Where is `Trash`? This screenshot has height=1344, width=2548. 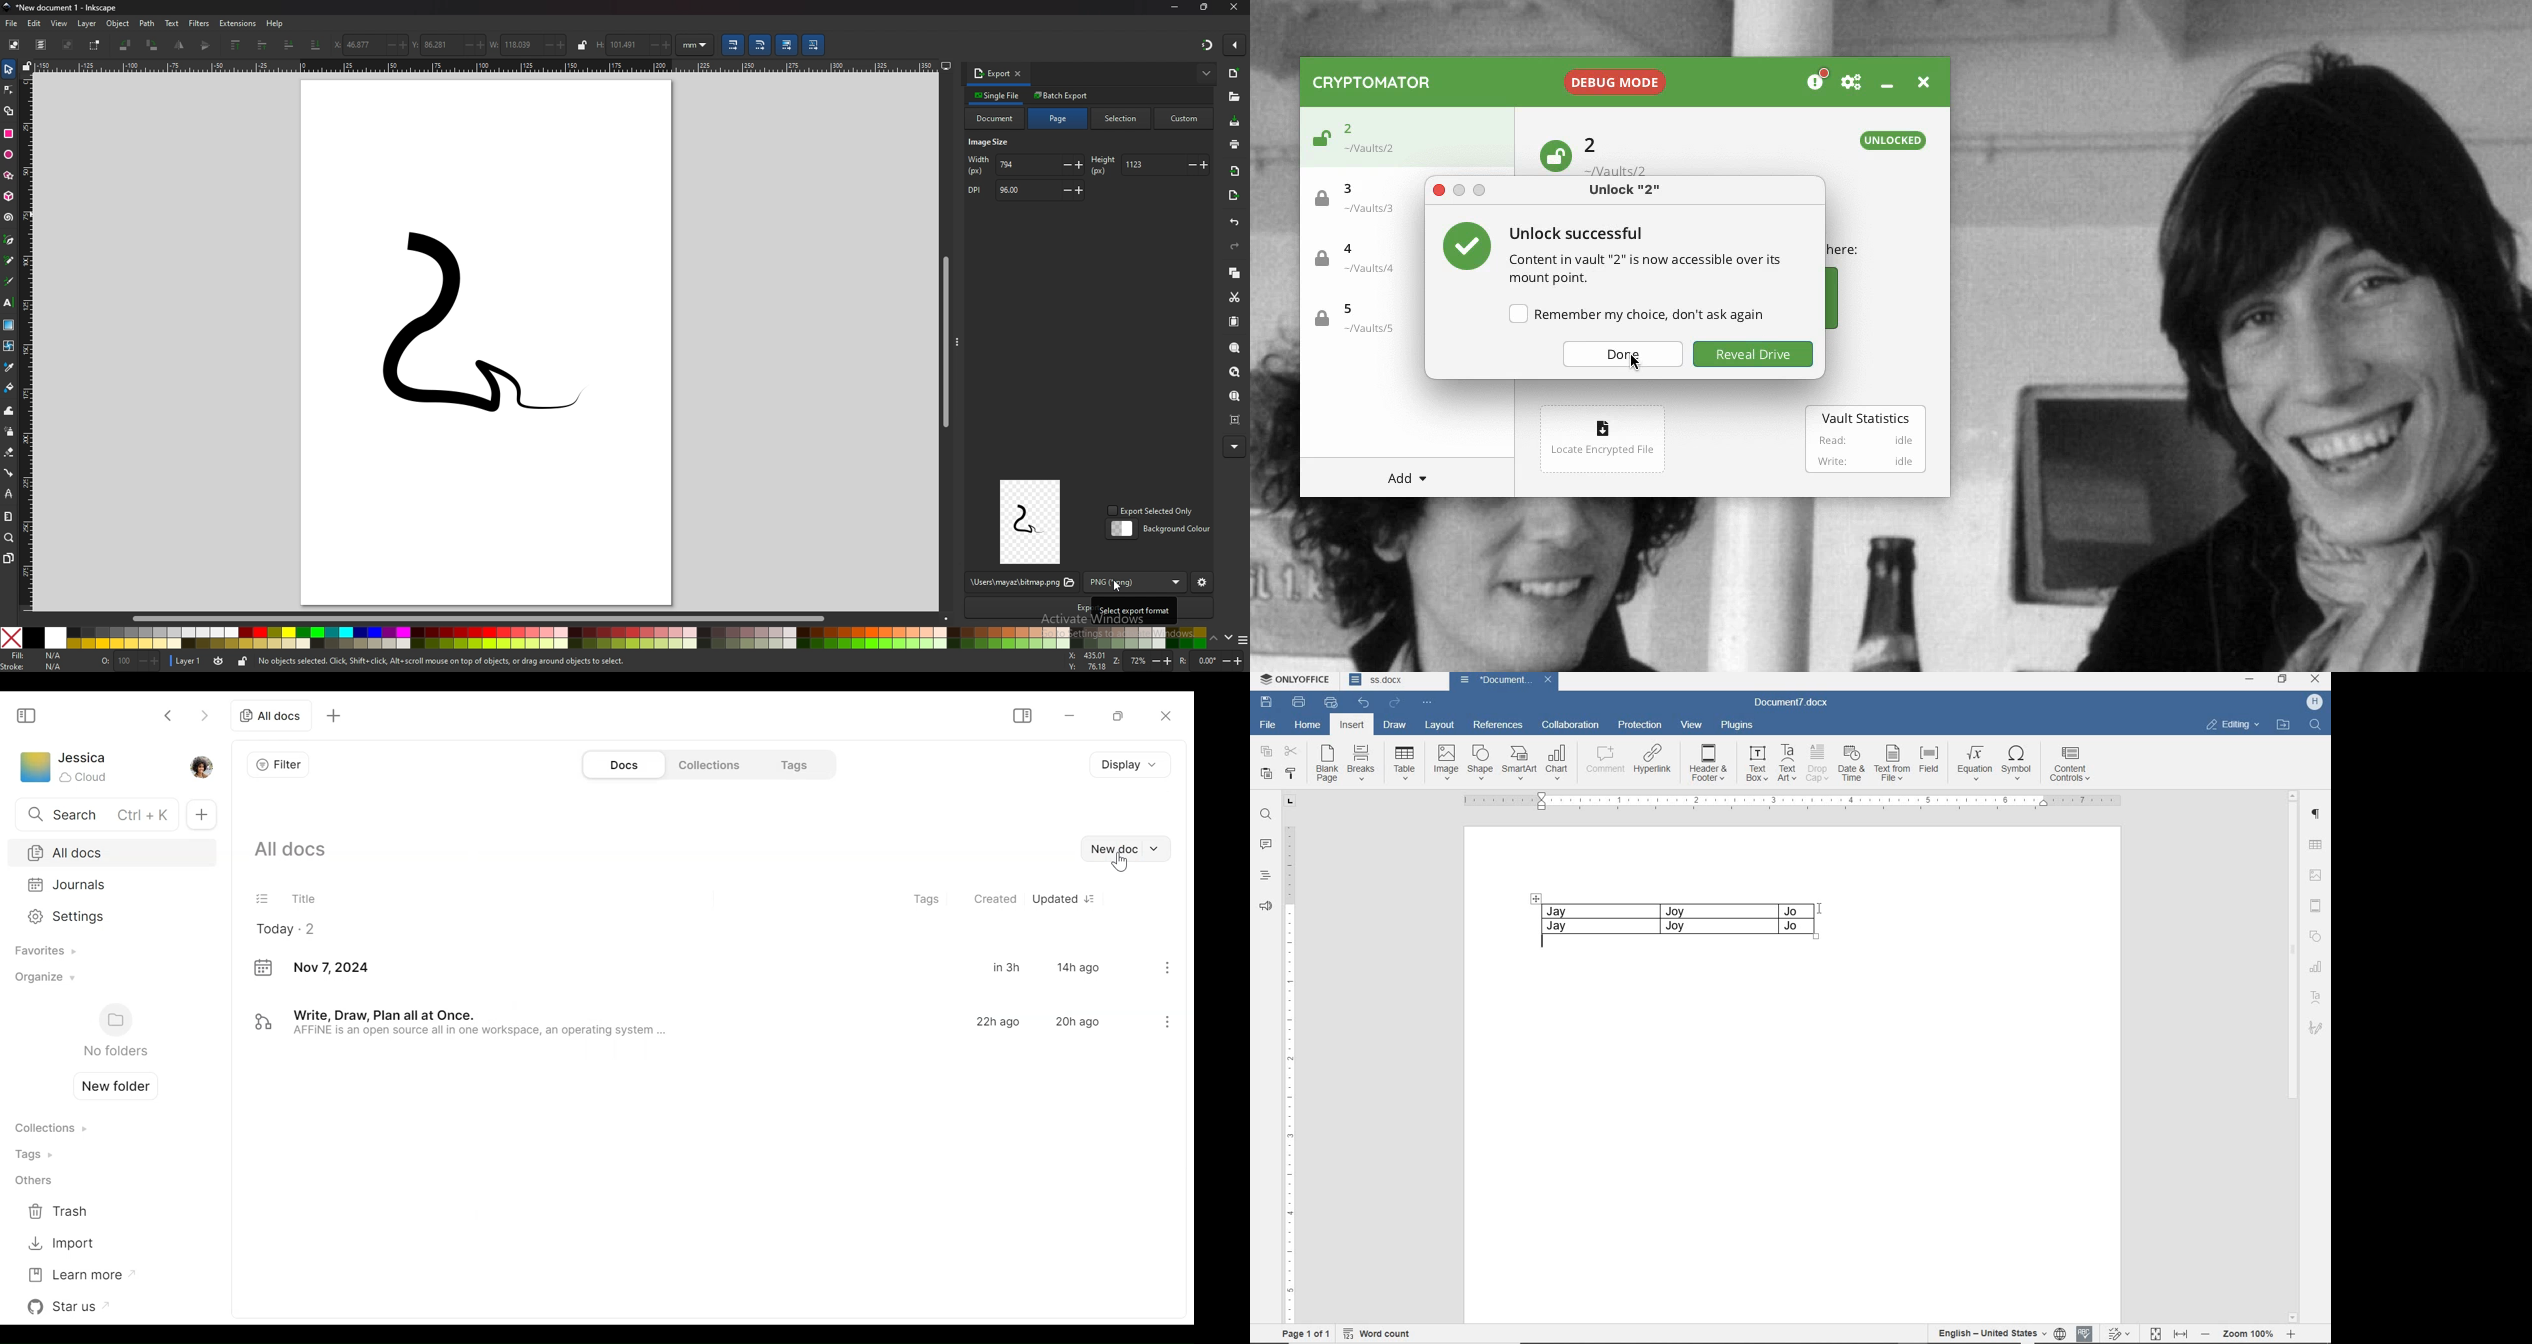 Trash is located at coordinates (61, 1212).